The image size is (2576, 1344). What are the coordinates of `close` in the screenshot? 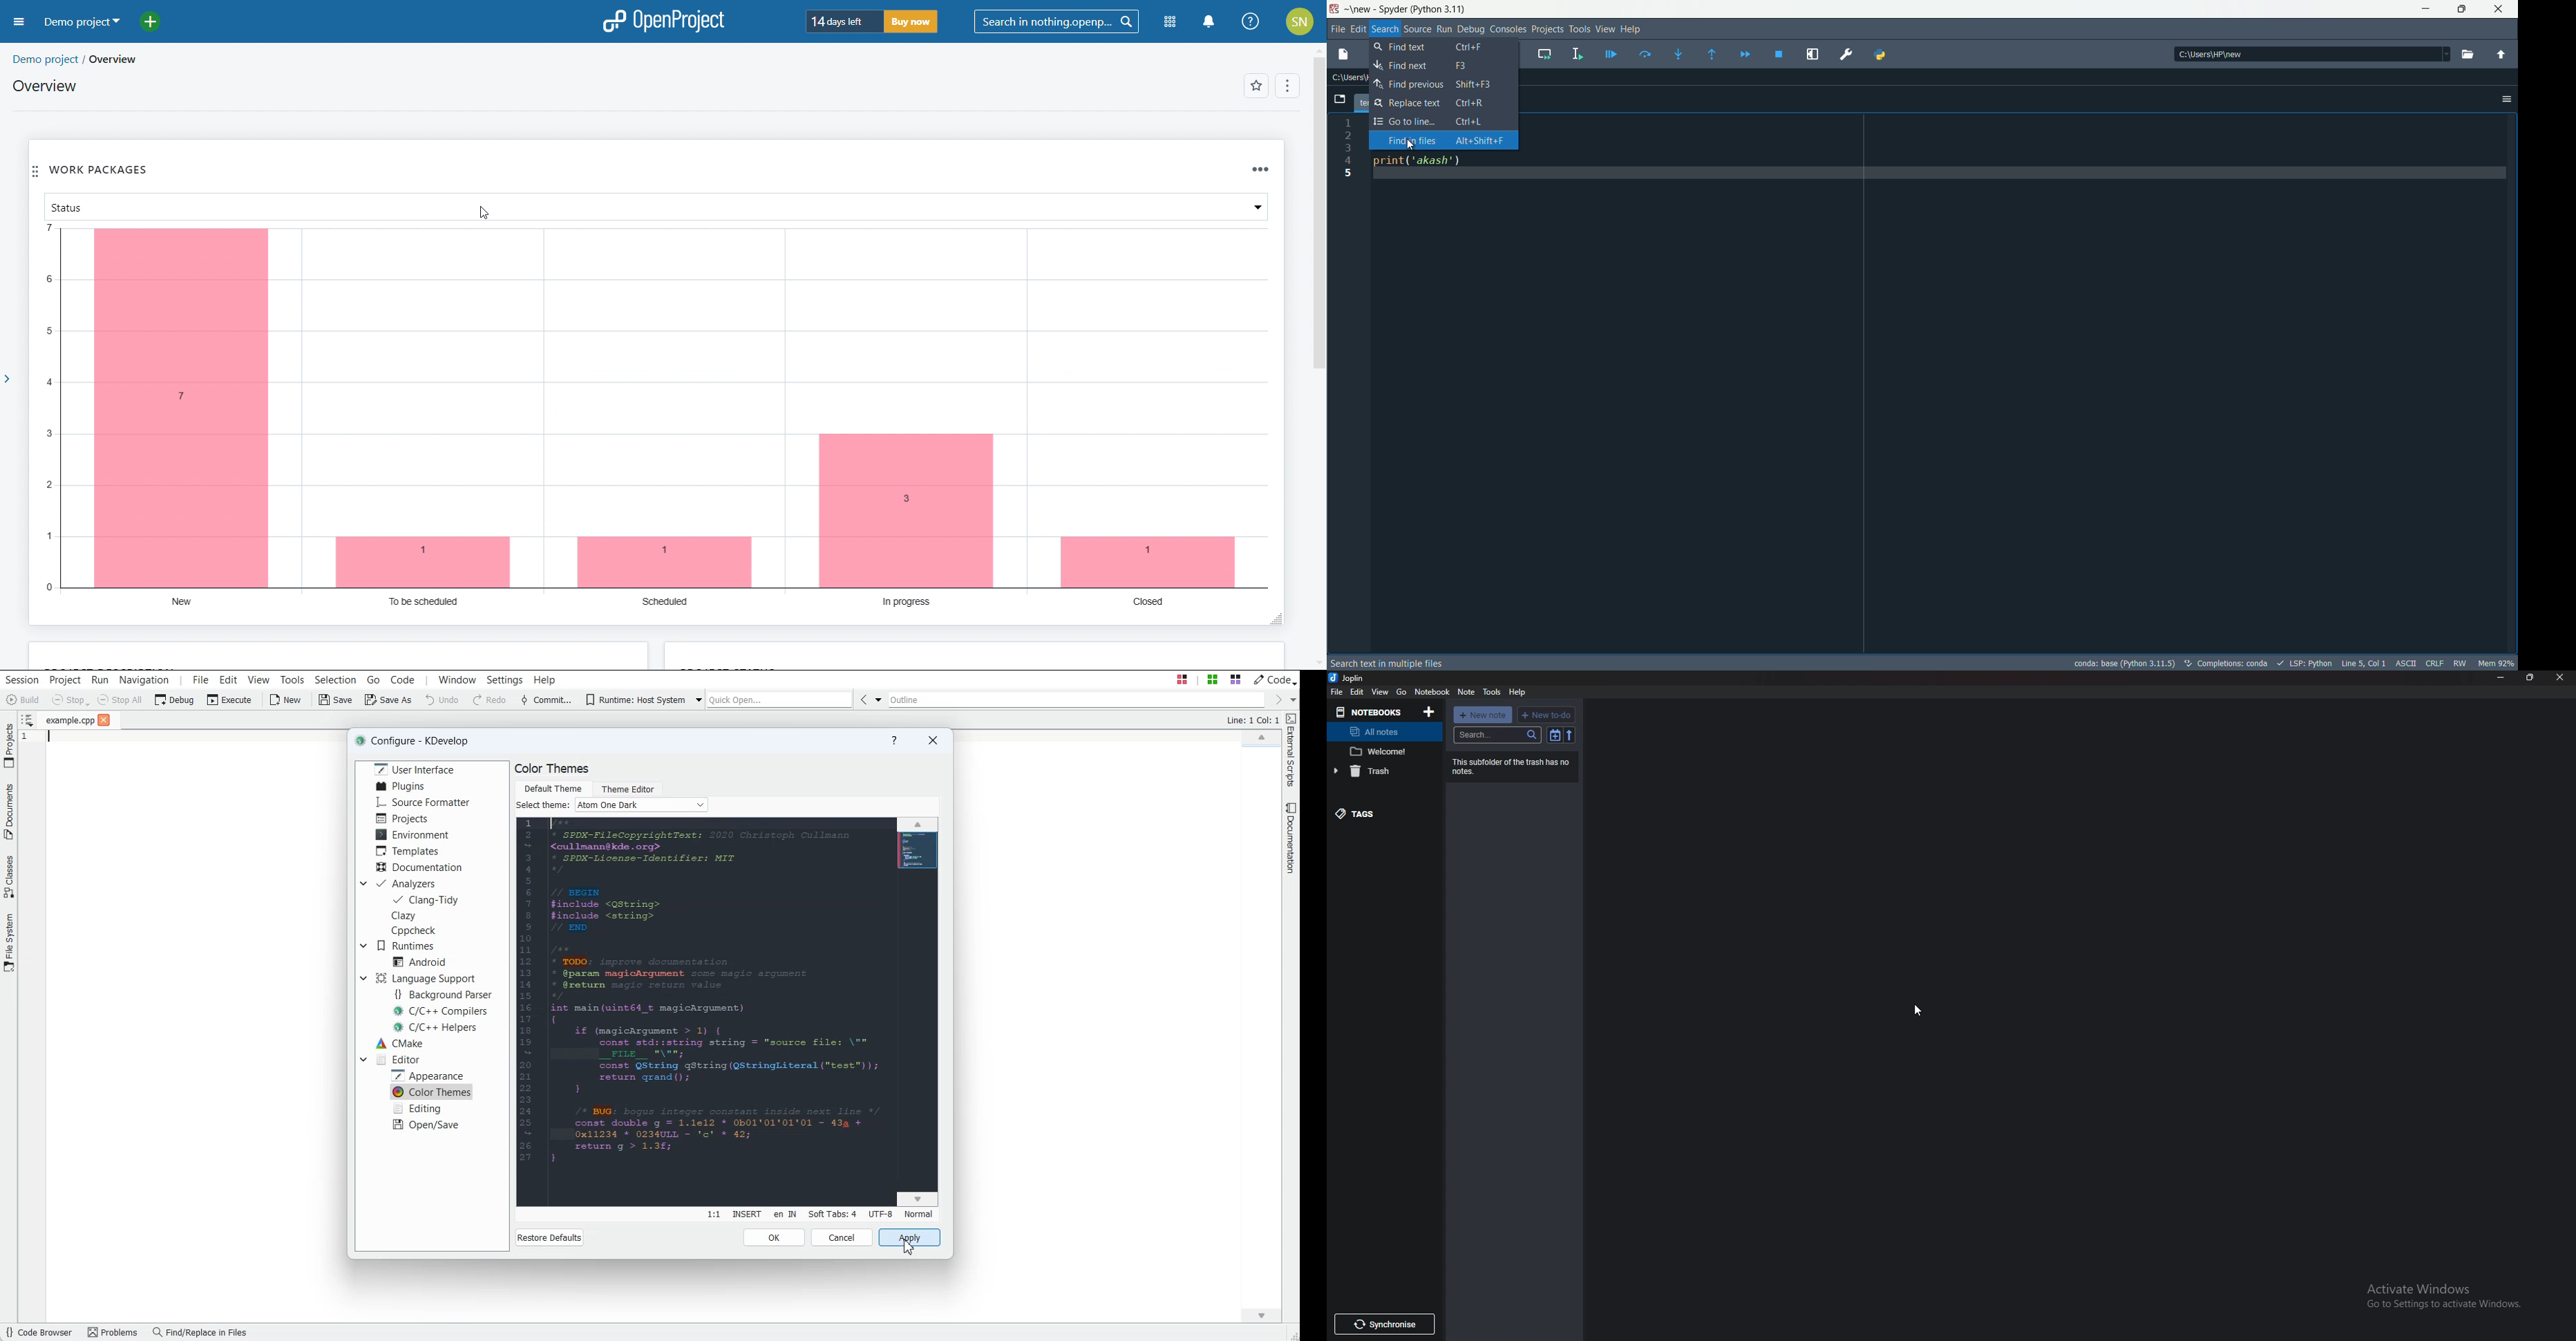 It's located at (2560, 676).